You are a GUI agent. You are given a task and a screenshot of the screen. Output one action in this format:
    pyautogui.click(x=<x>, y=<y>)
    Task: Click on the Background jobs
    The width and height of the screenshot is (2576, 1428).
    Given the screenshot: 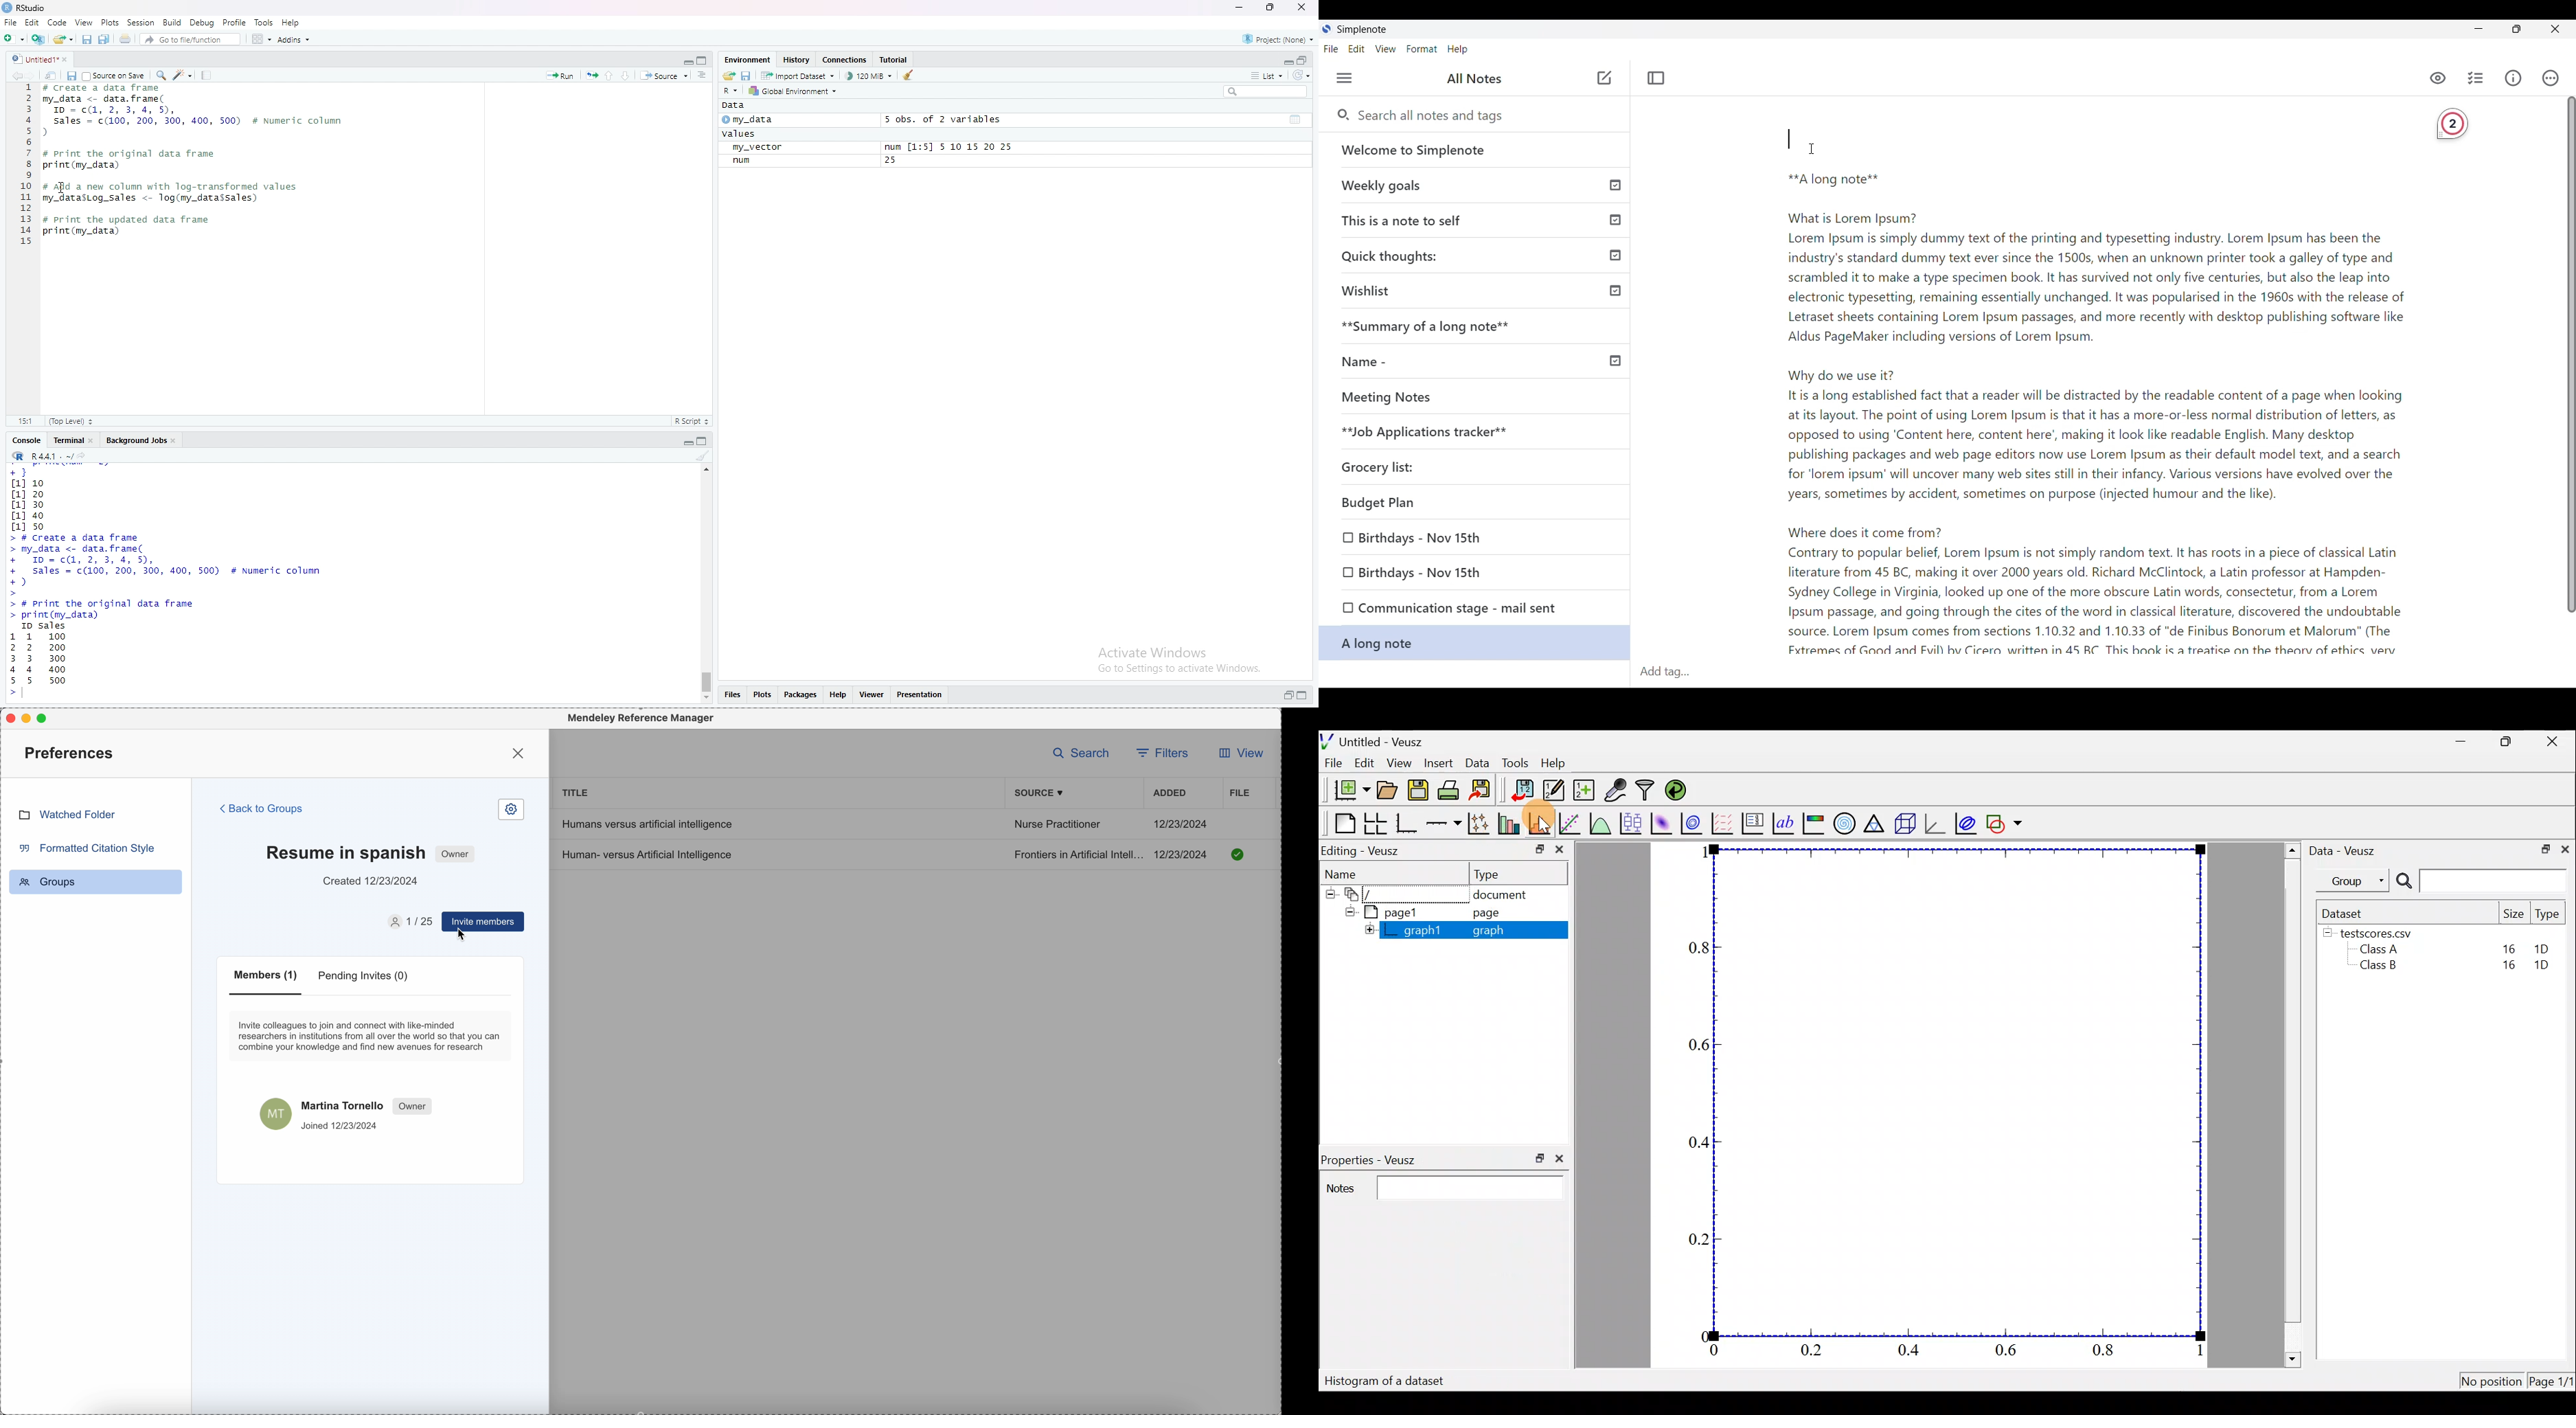 What is the action you would take?
    pyautogui.click(x=137, y=442)
    